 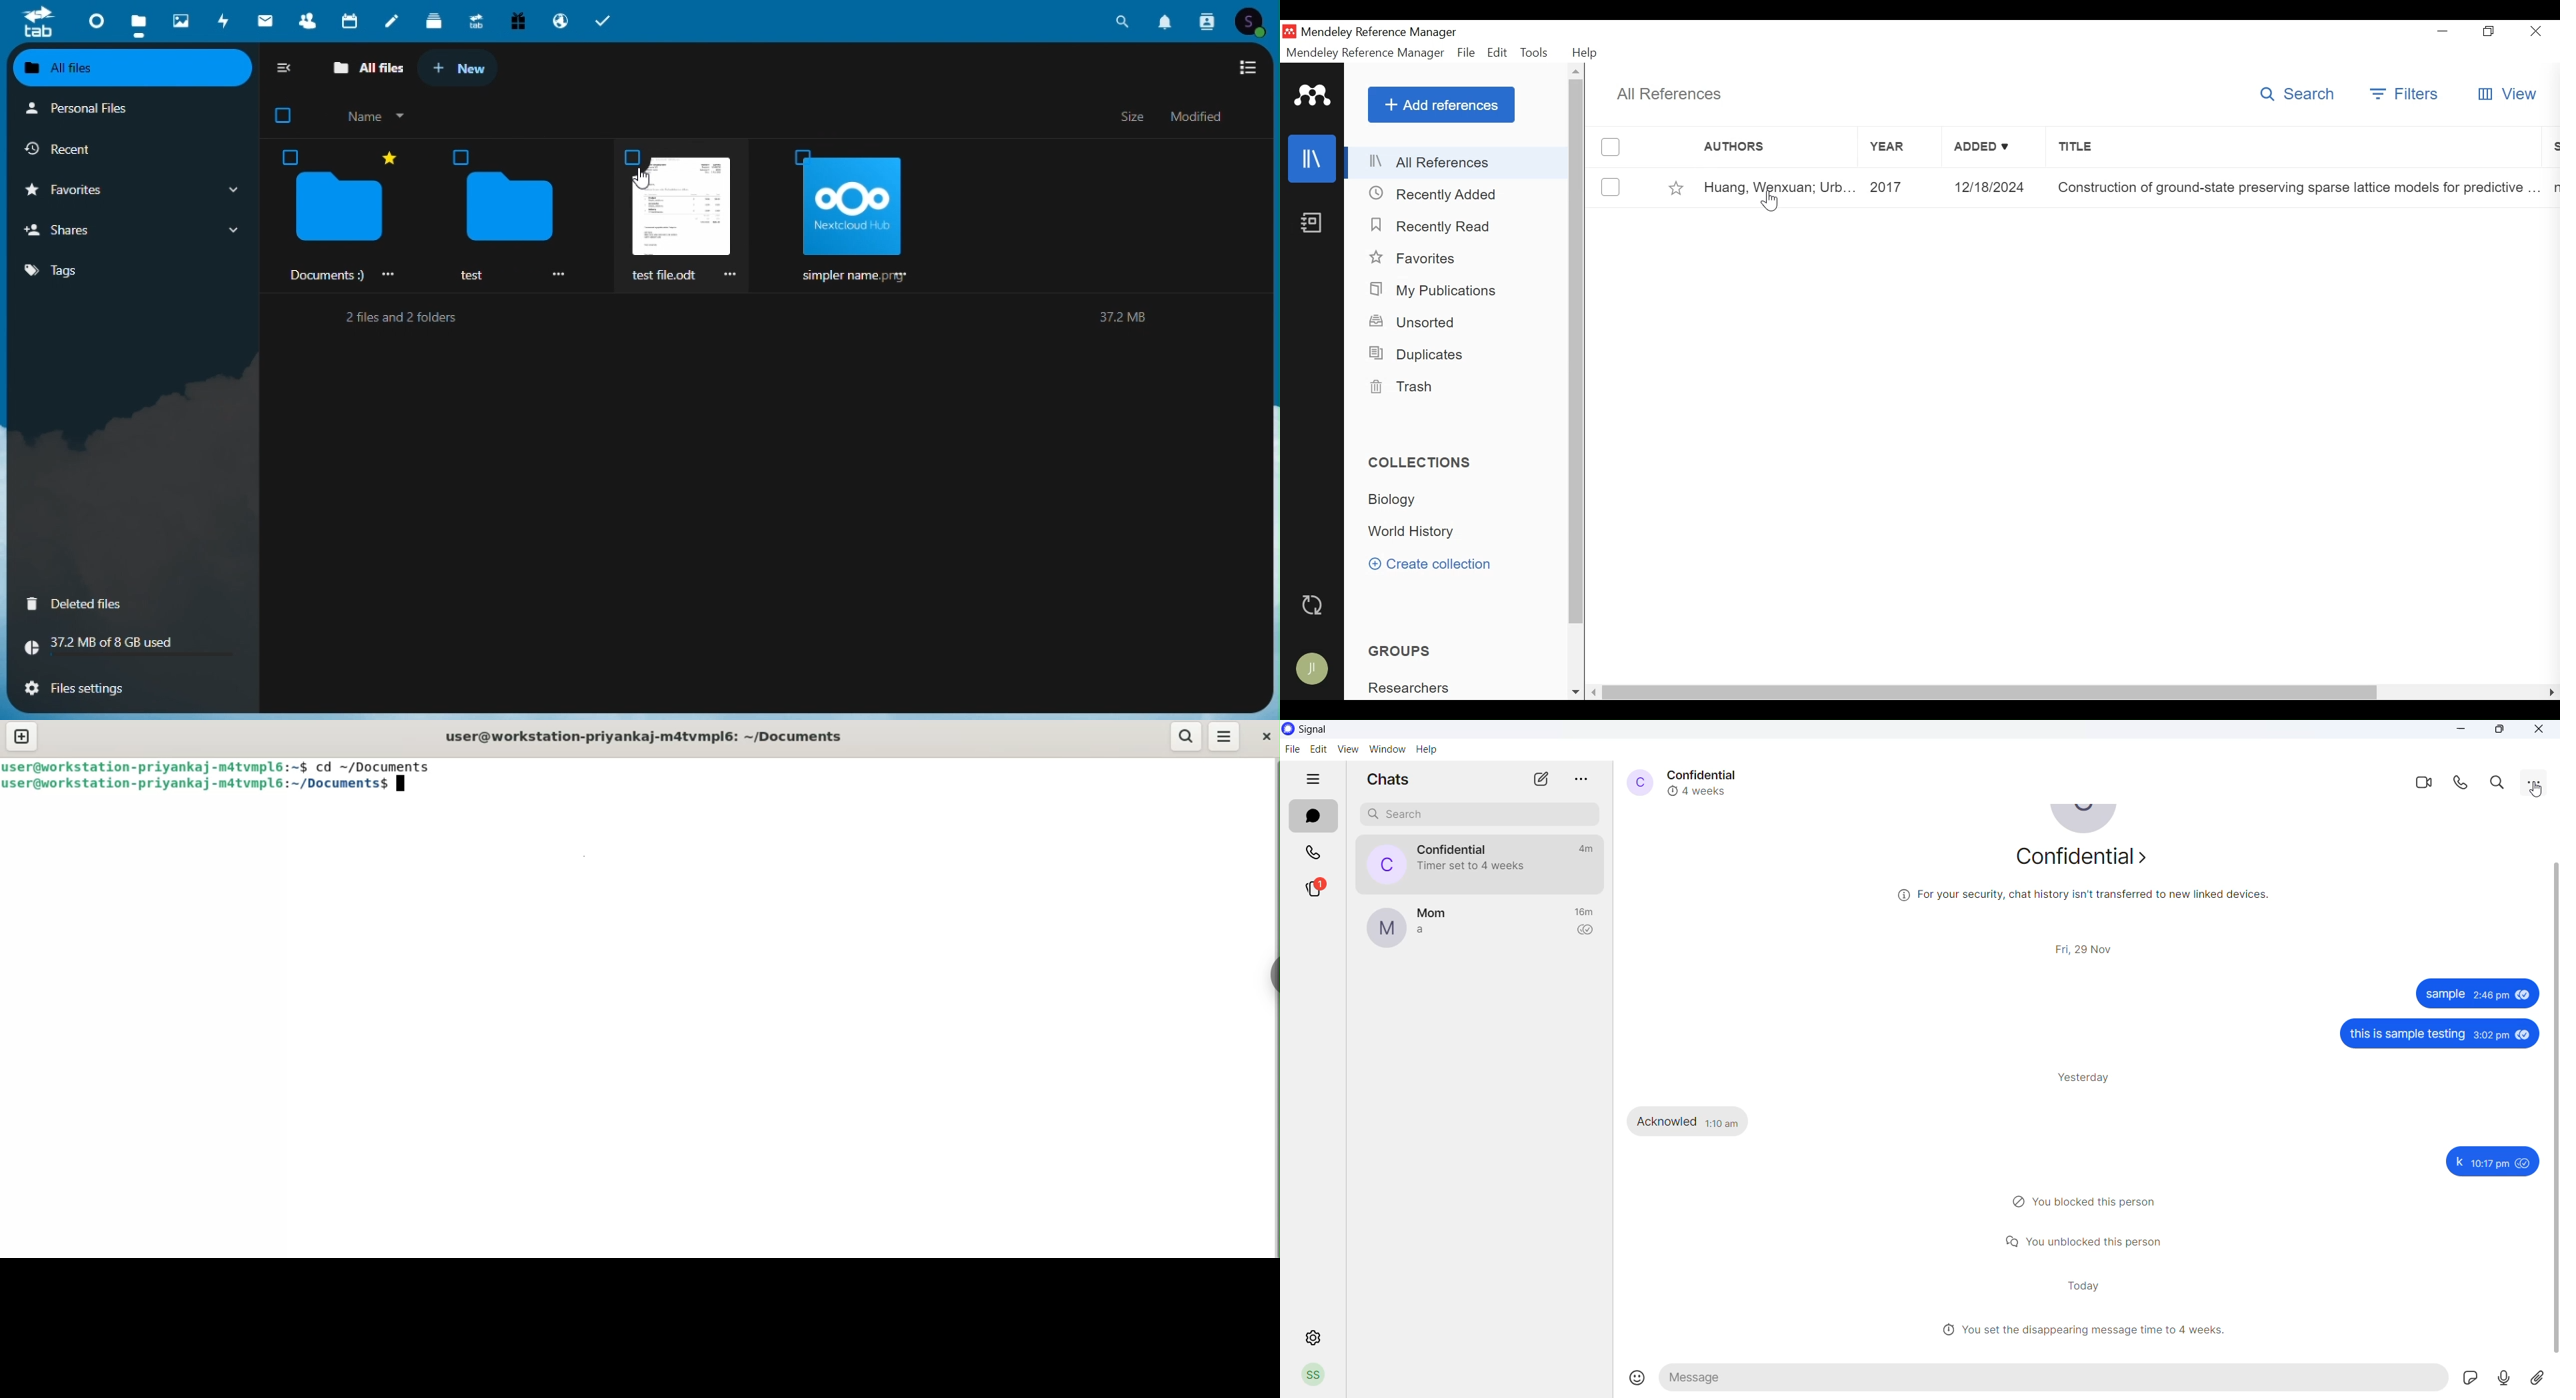 I want to click on email hosting, so click(x=560, y=17).